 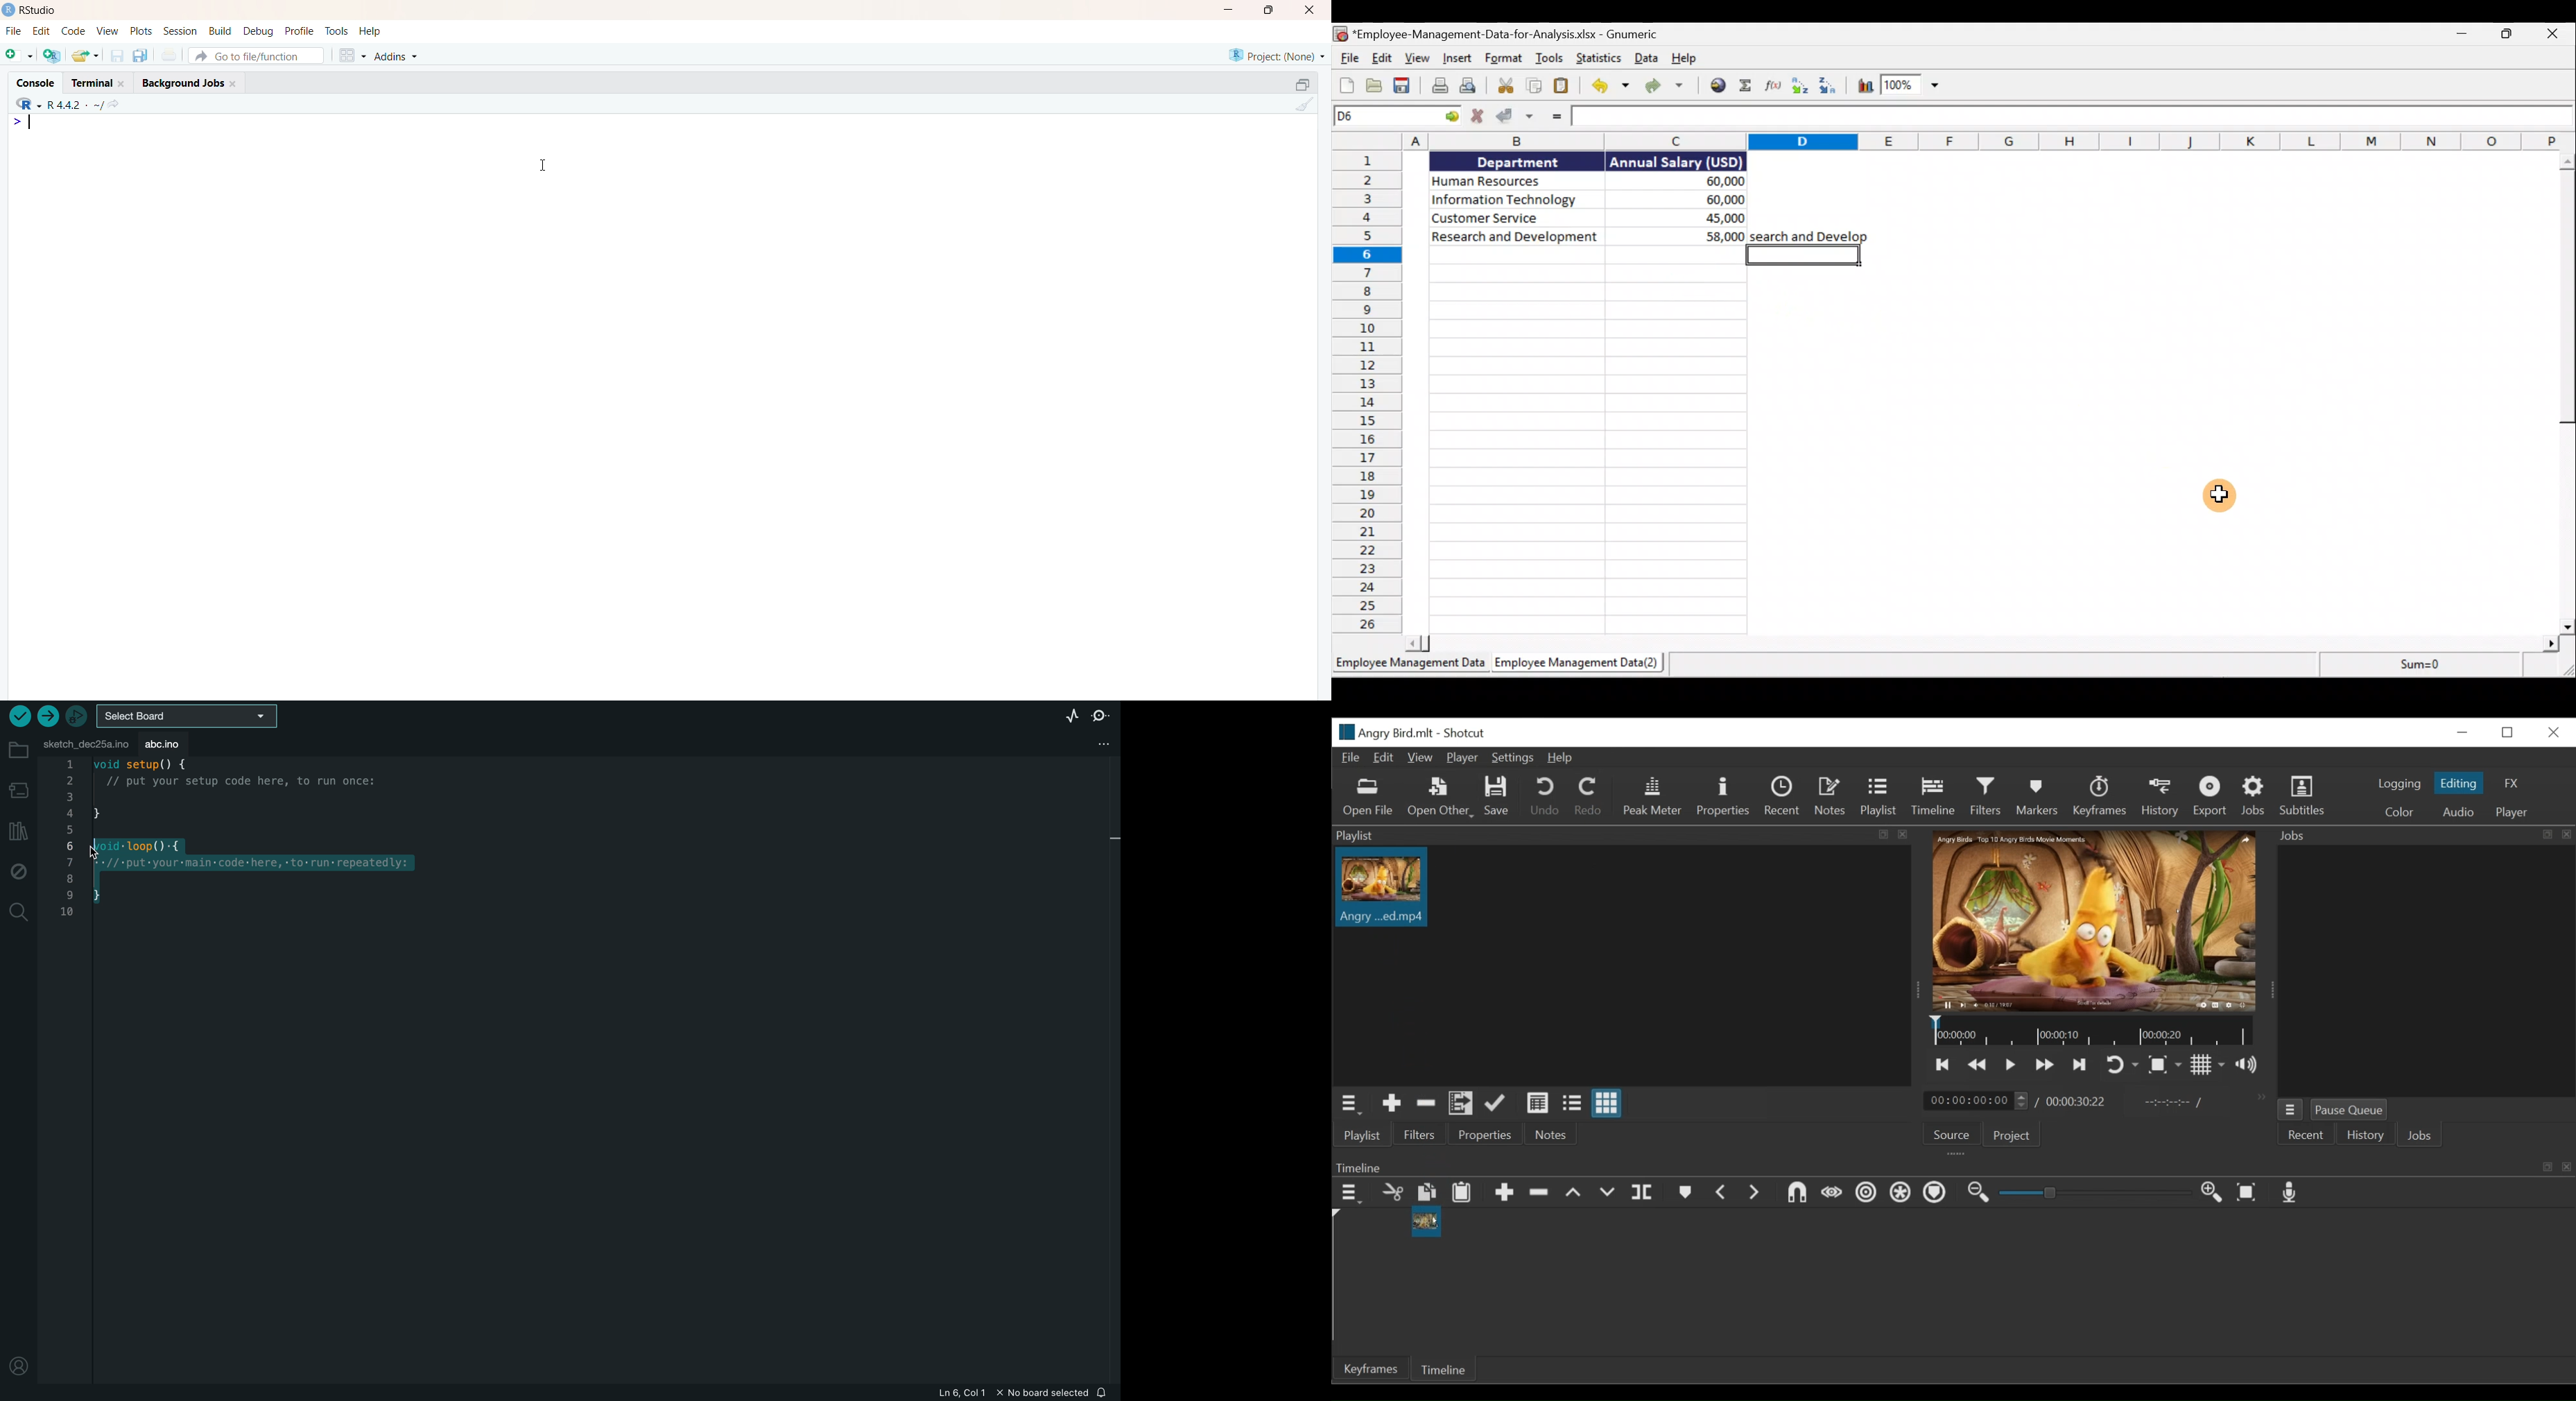 What do you see at coordinates (2511, 782) in the screenshot?
I see `FX` at bounding box center [2511, 782].